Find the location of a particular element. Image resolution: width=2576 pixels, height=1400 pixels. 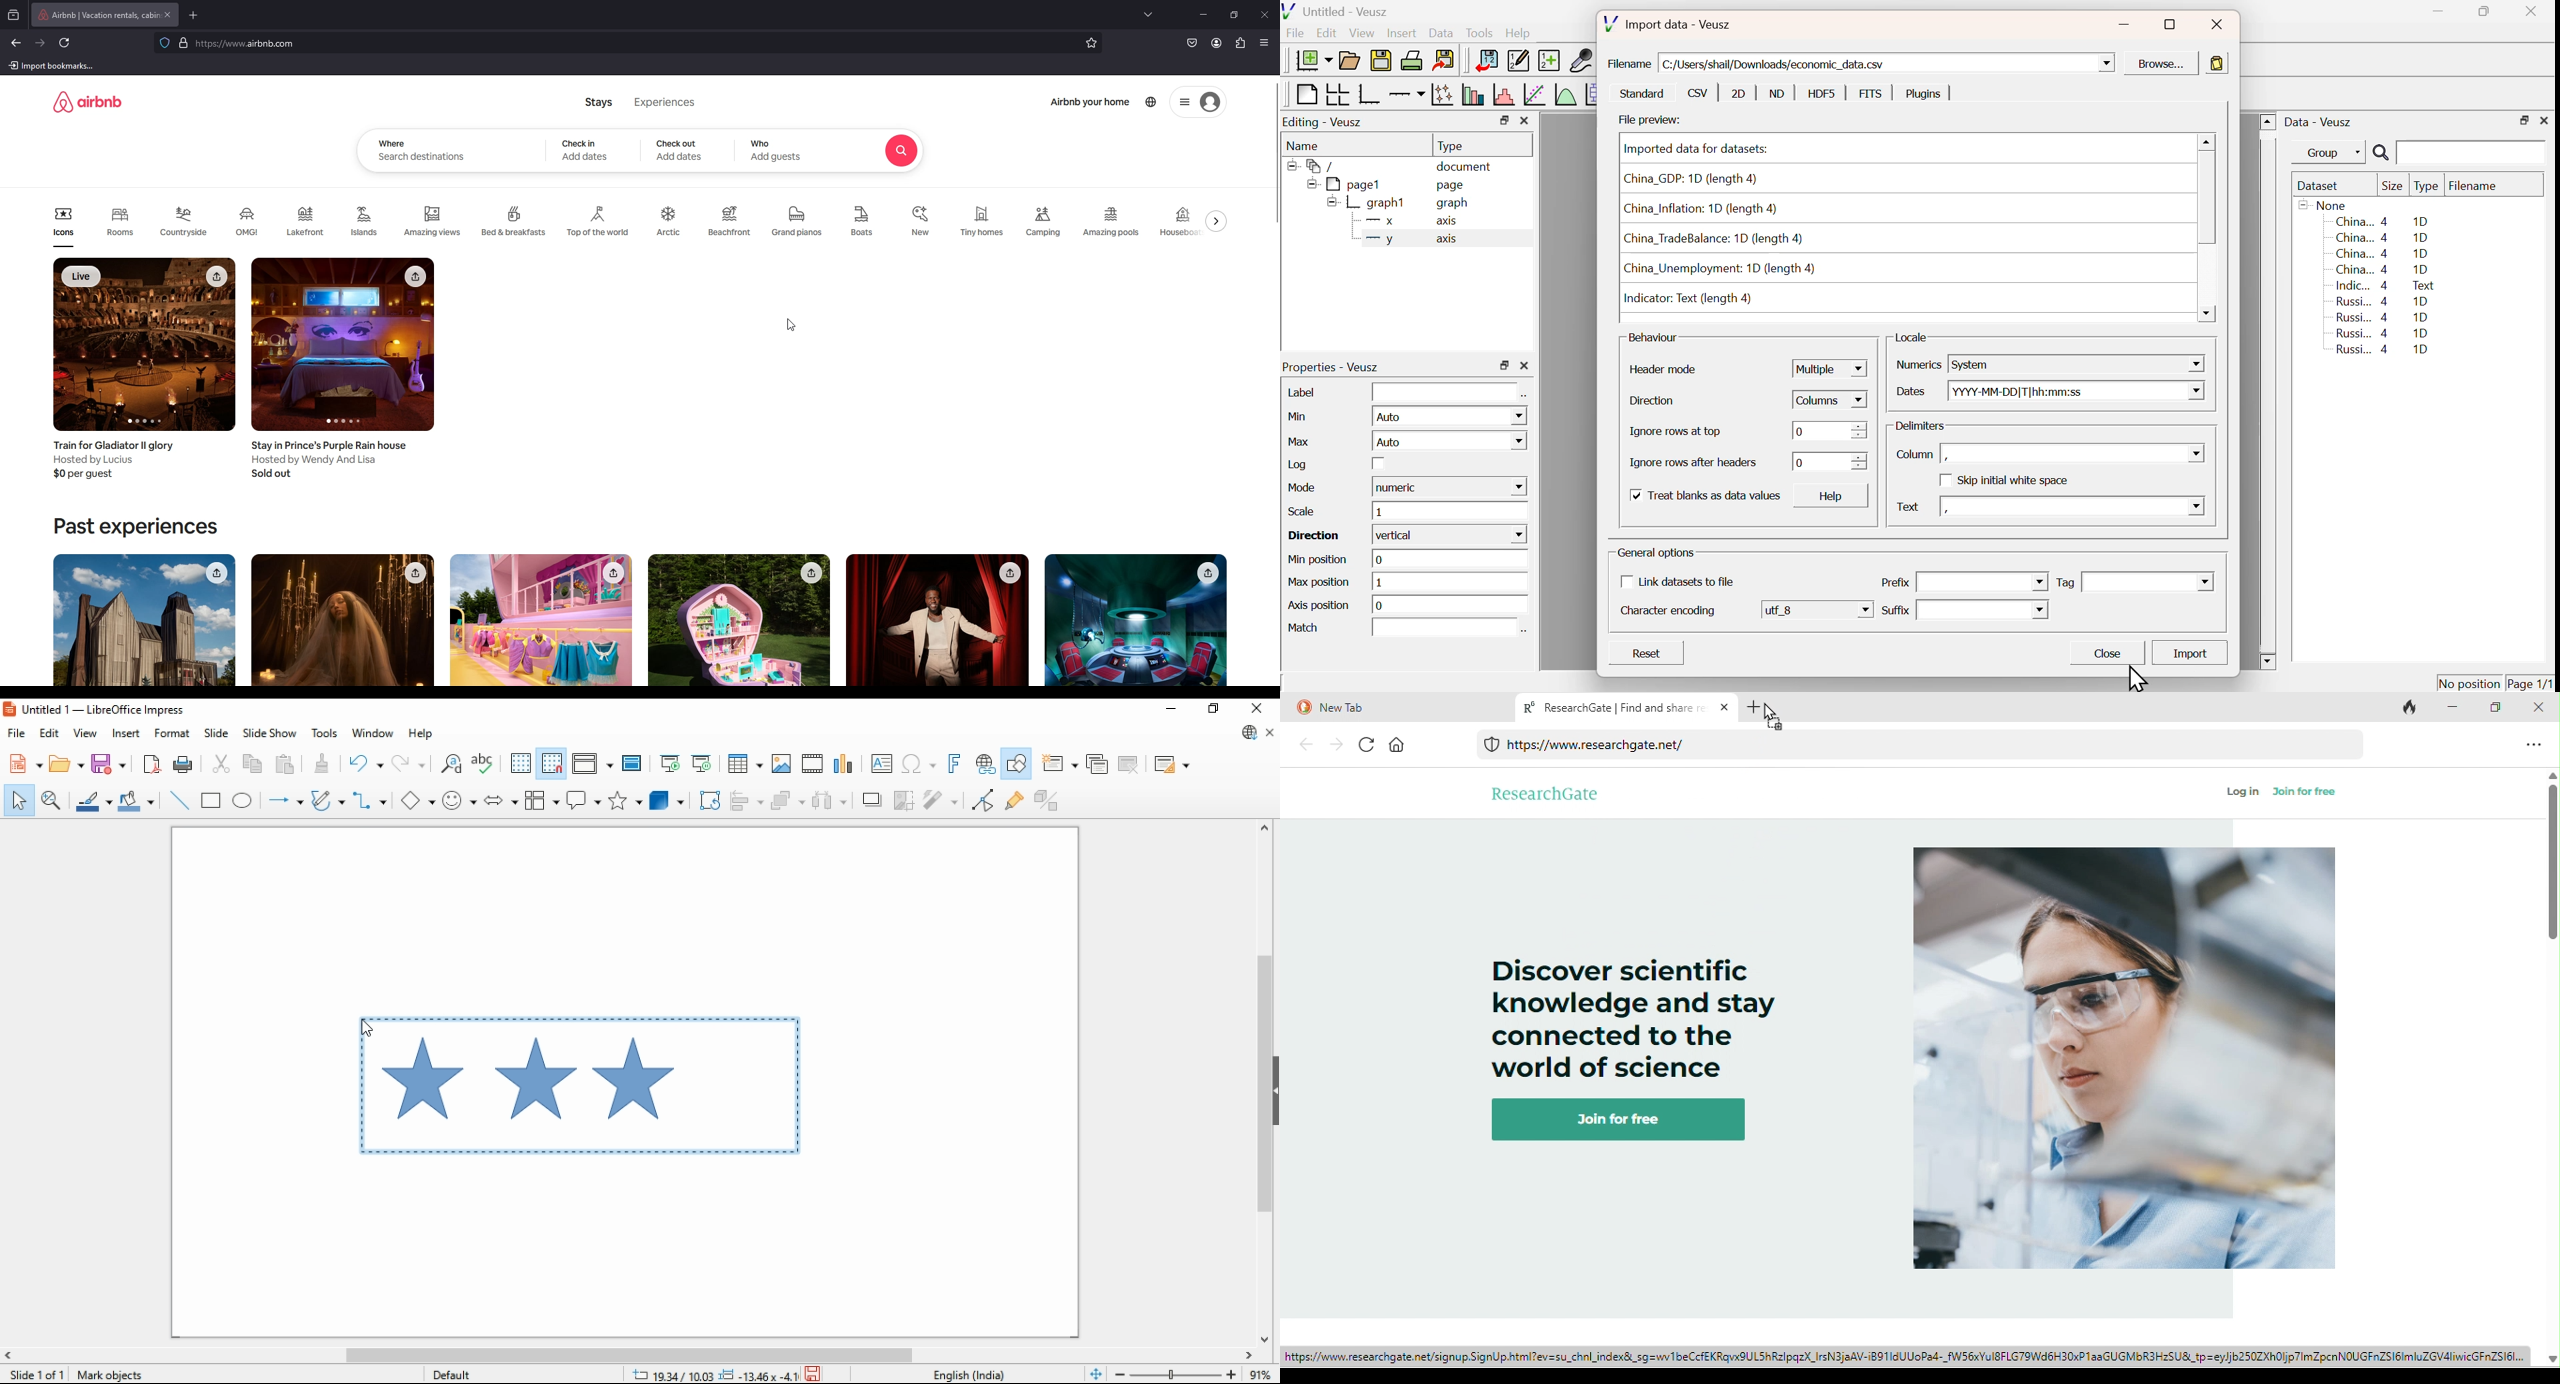

Airbnb your home is located at coordinates (1091, 103).